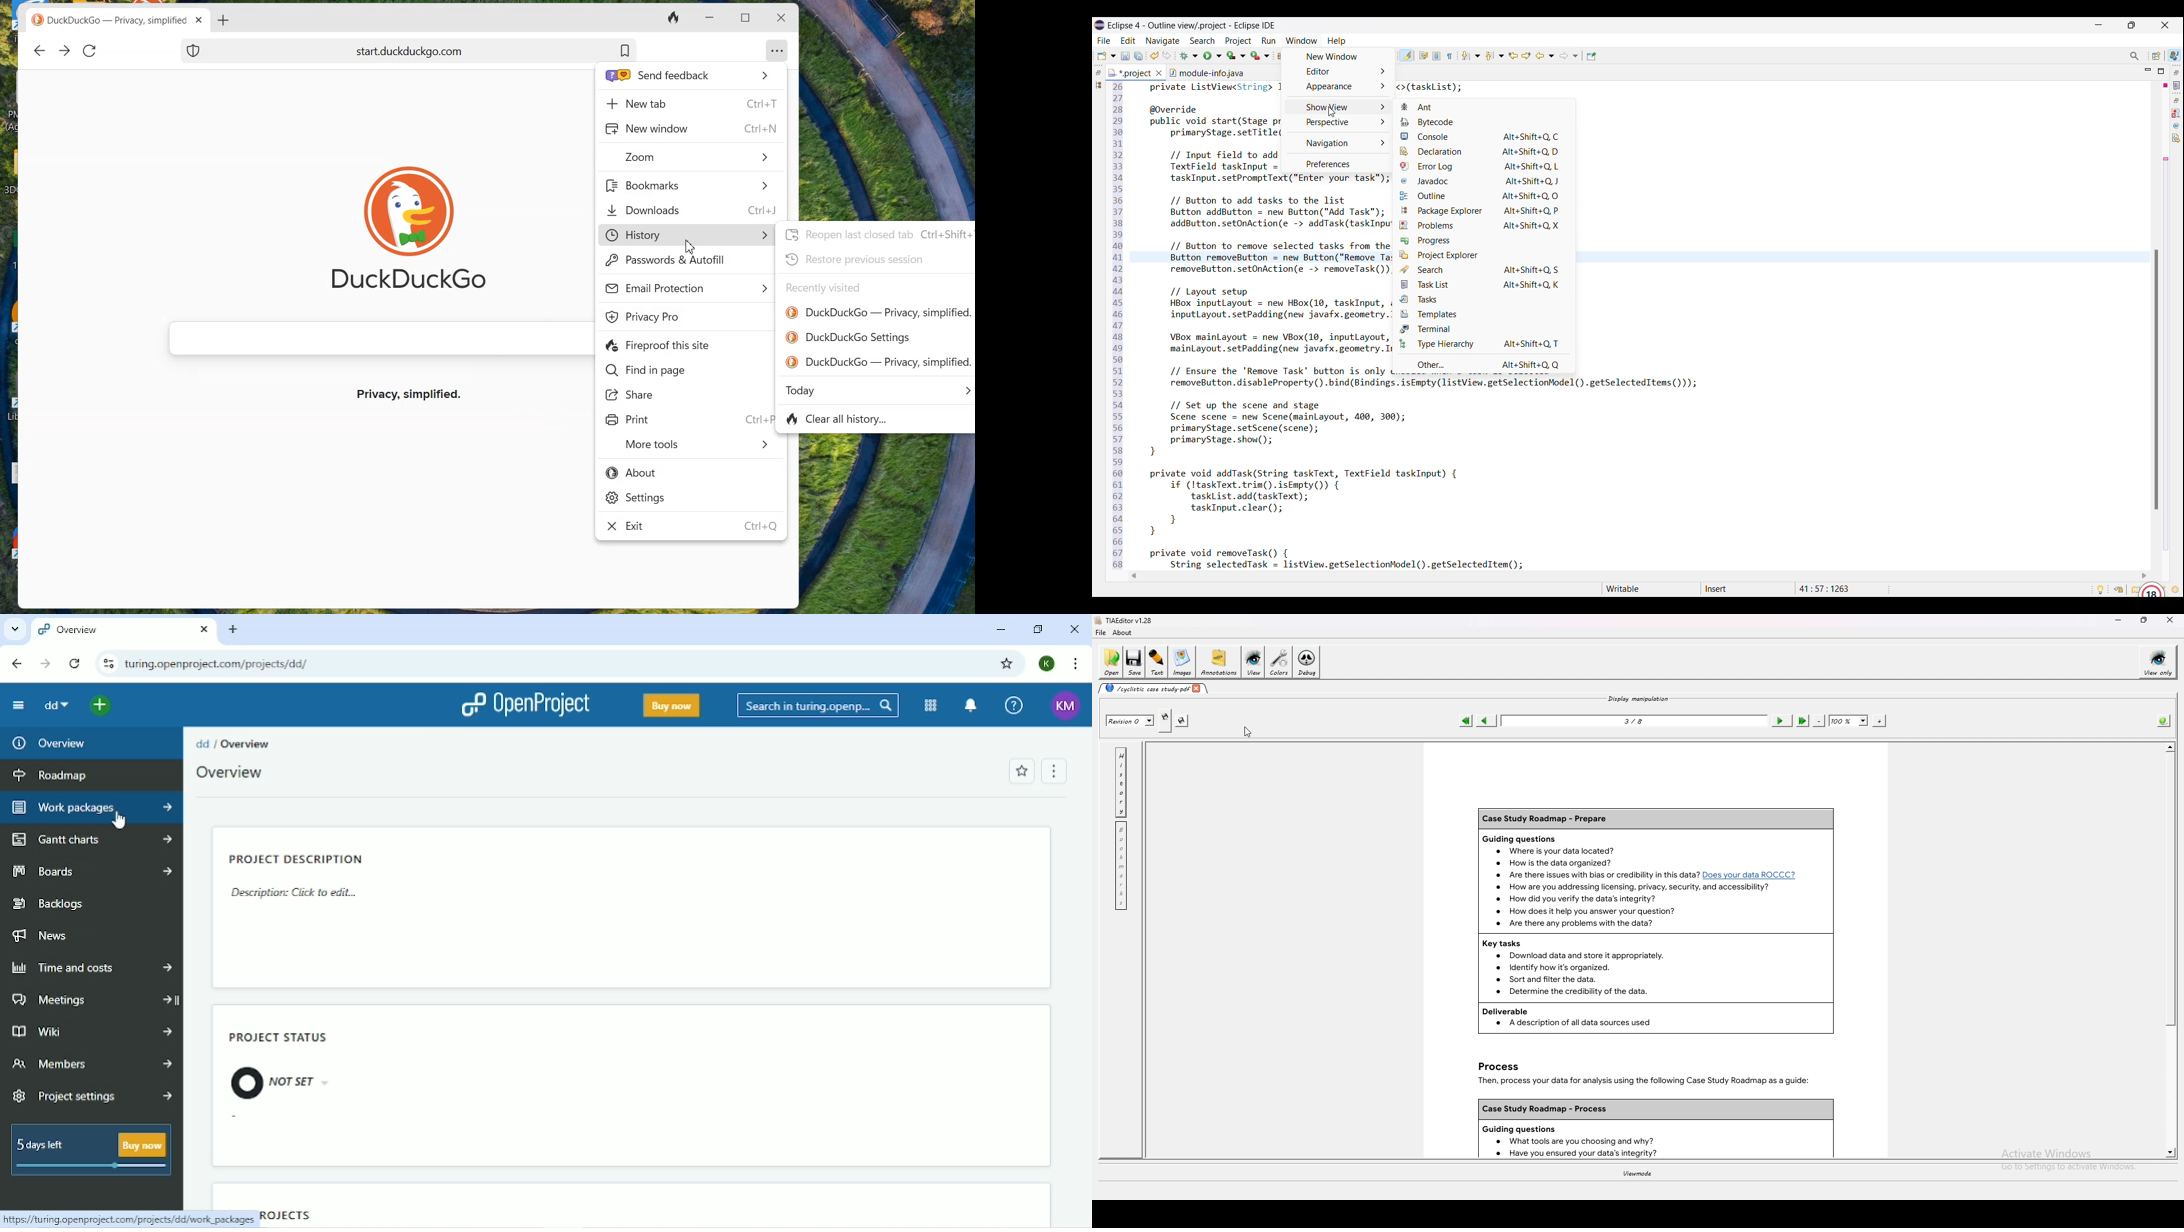 The image size is (2184, 1232). Describe the element at coordinates (1007, 663) in the screenshot. I see `Bookmark this tab` at that location.